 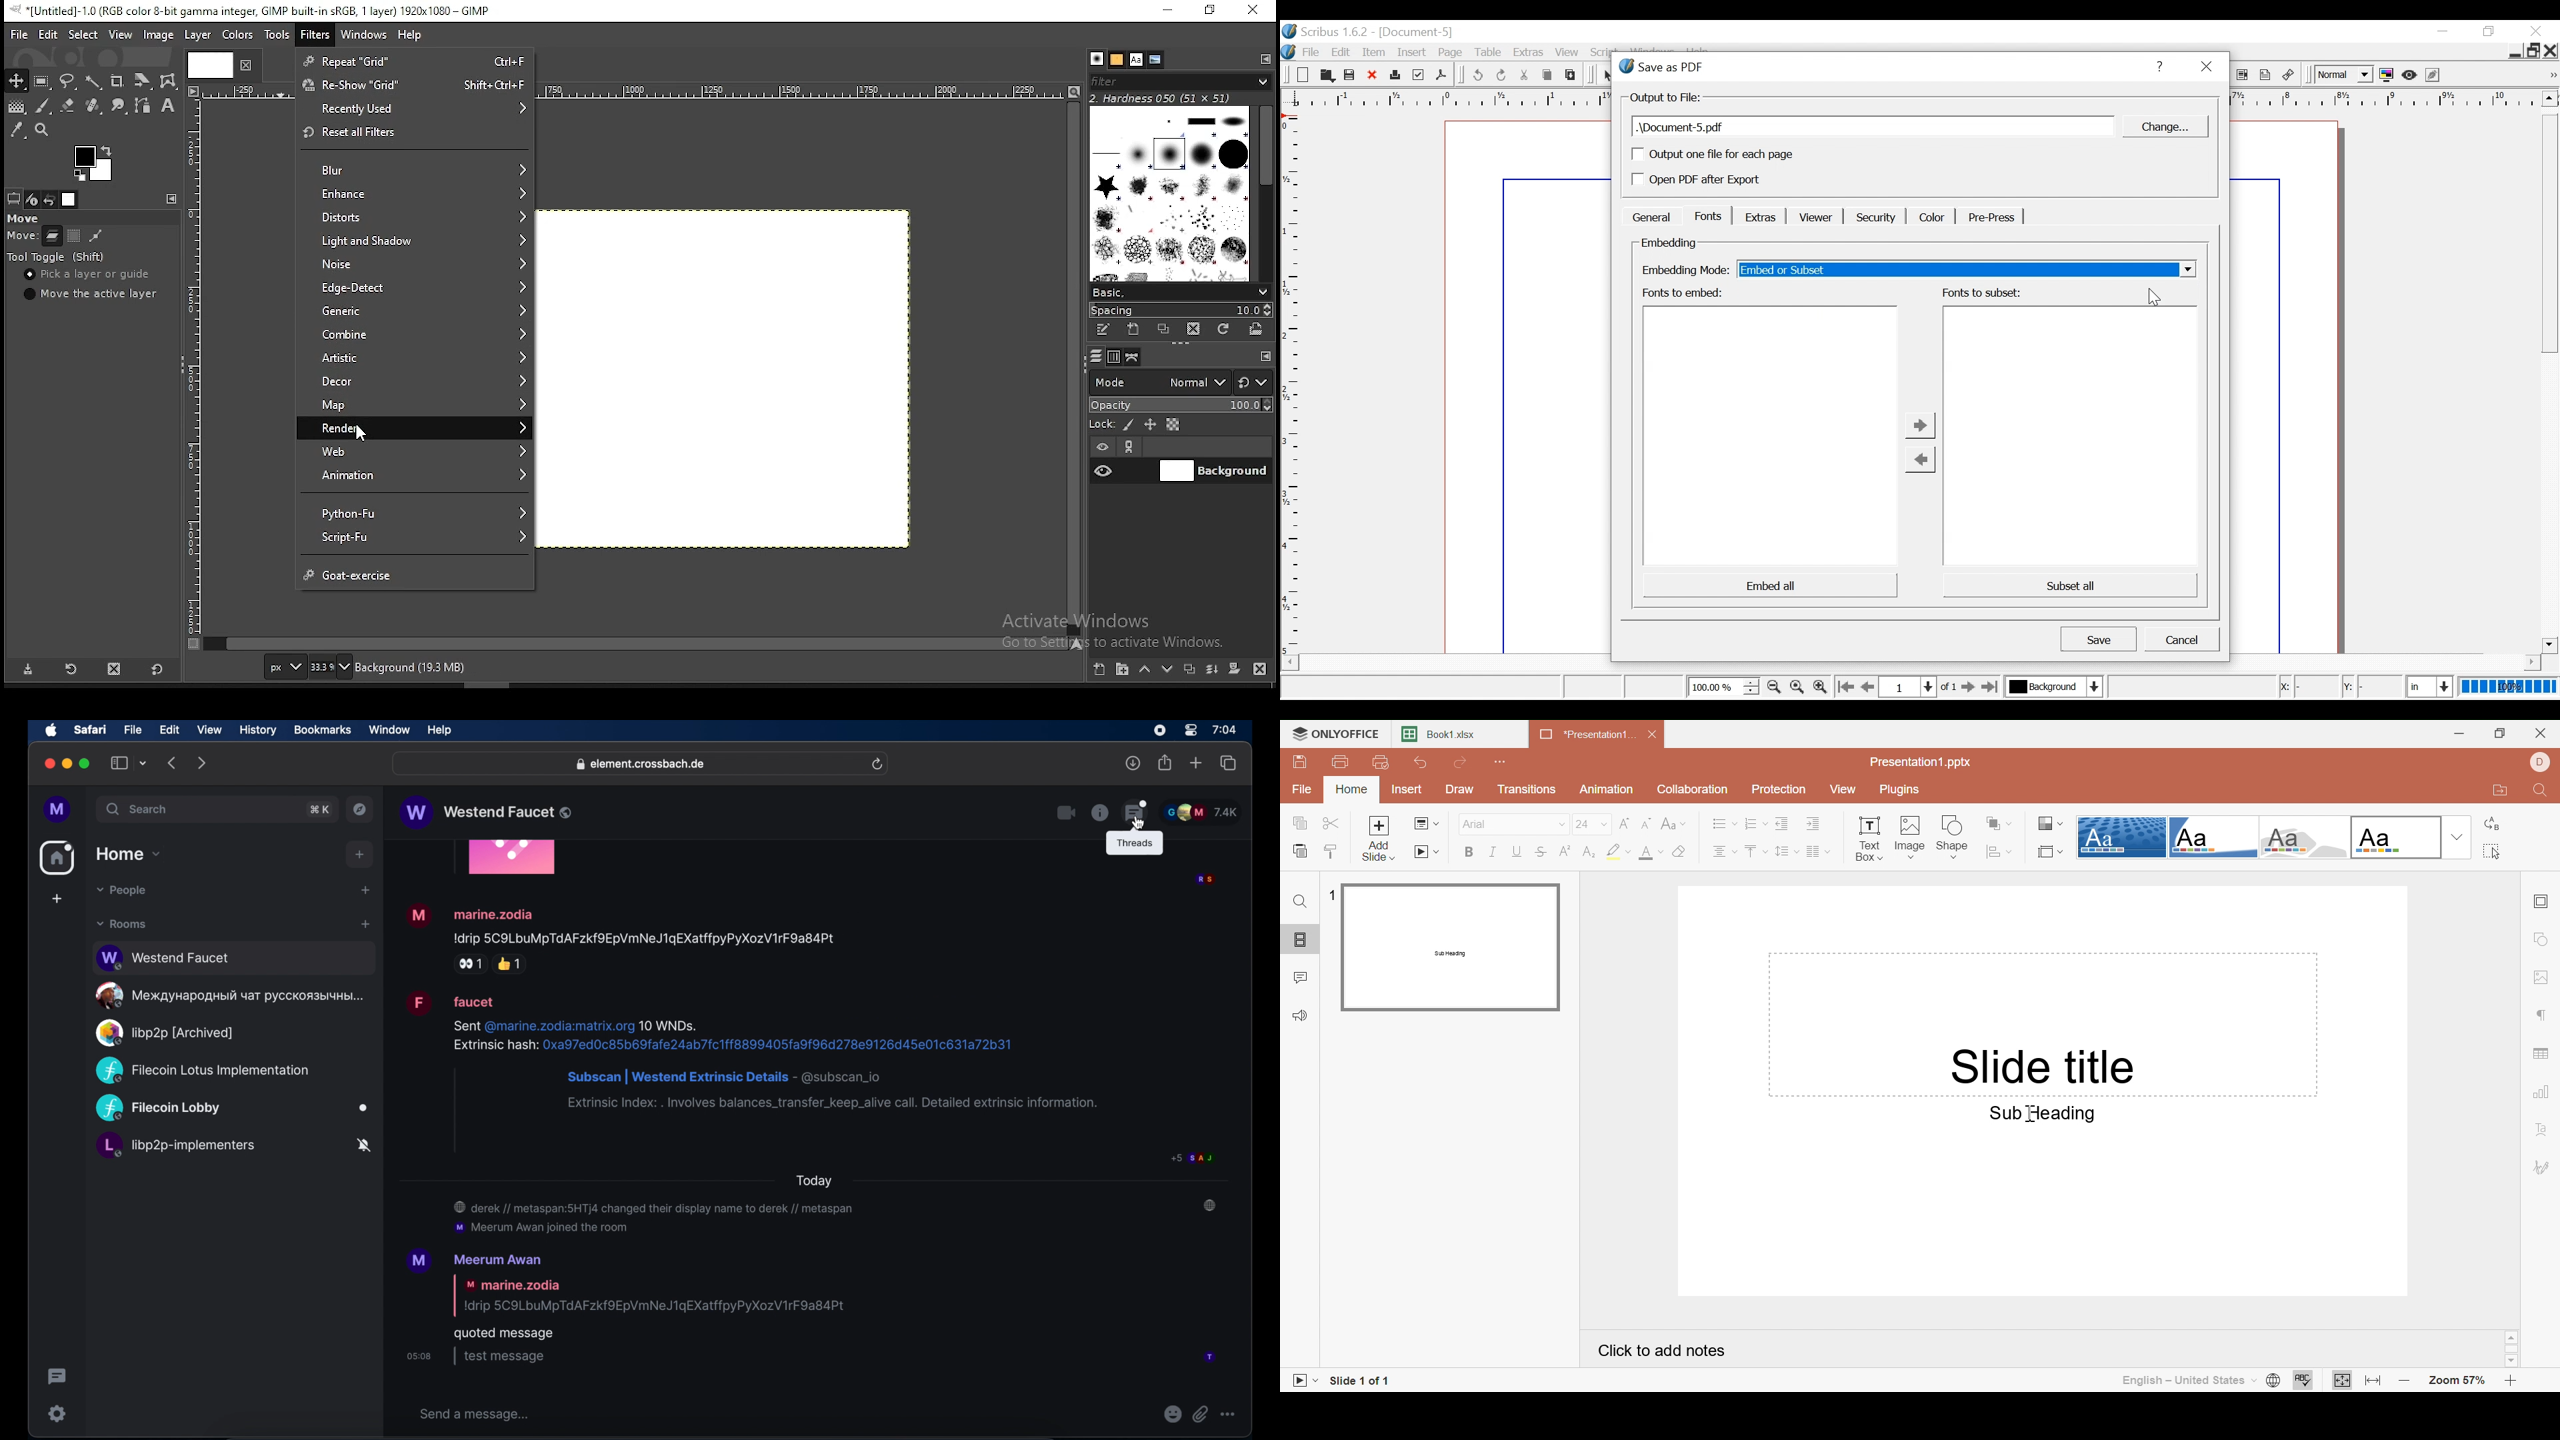 I want to click on Chart settings, so click(x=2541, y=1094).